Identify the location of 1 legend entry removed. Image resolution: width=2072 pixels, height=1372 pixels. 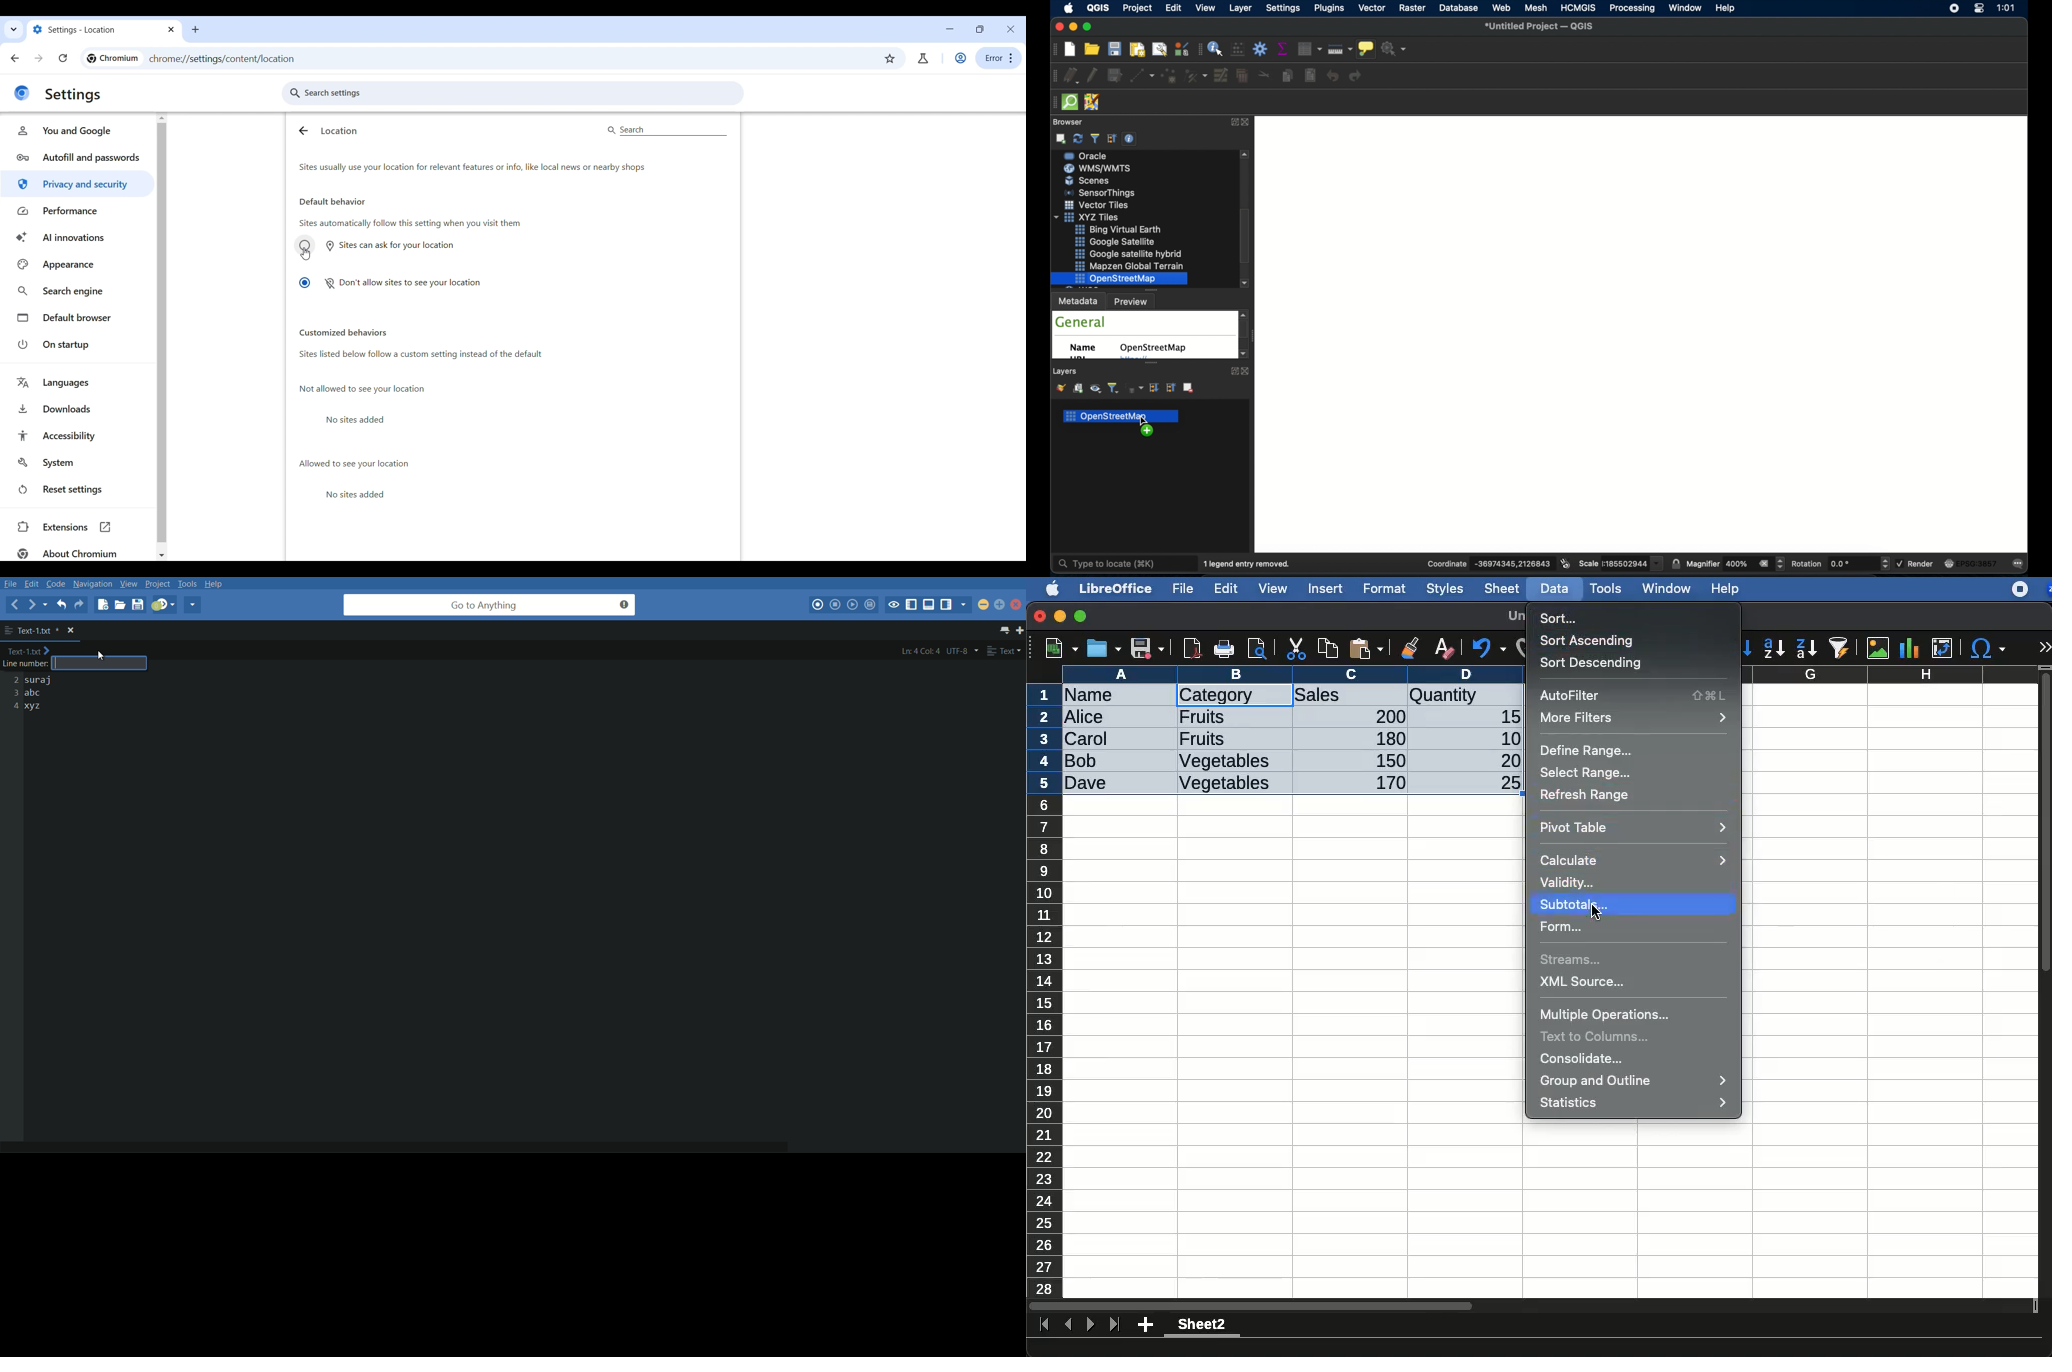
(1247, 564).